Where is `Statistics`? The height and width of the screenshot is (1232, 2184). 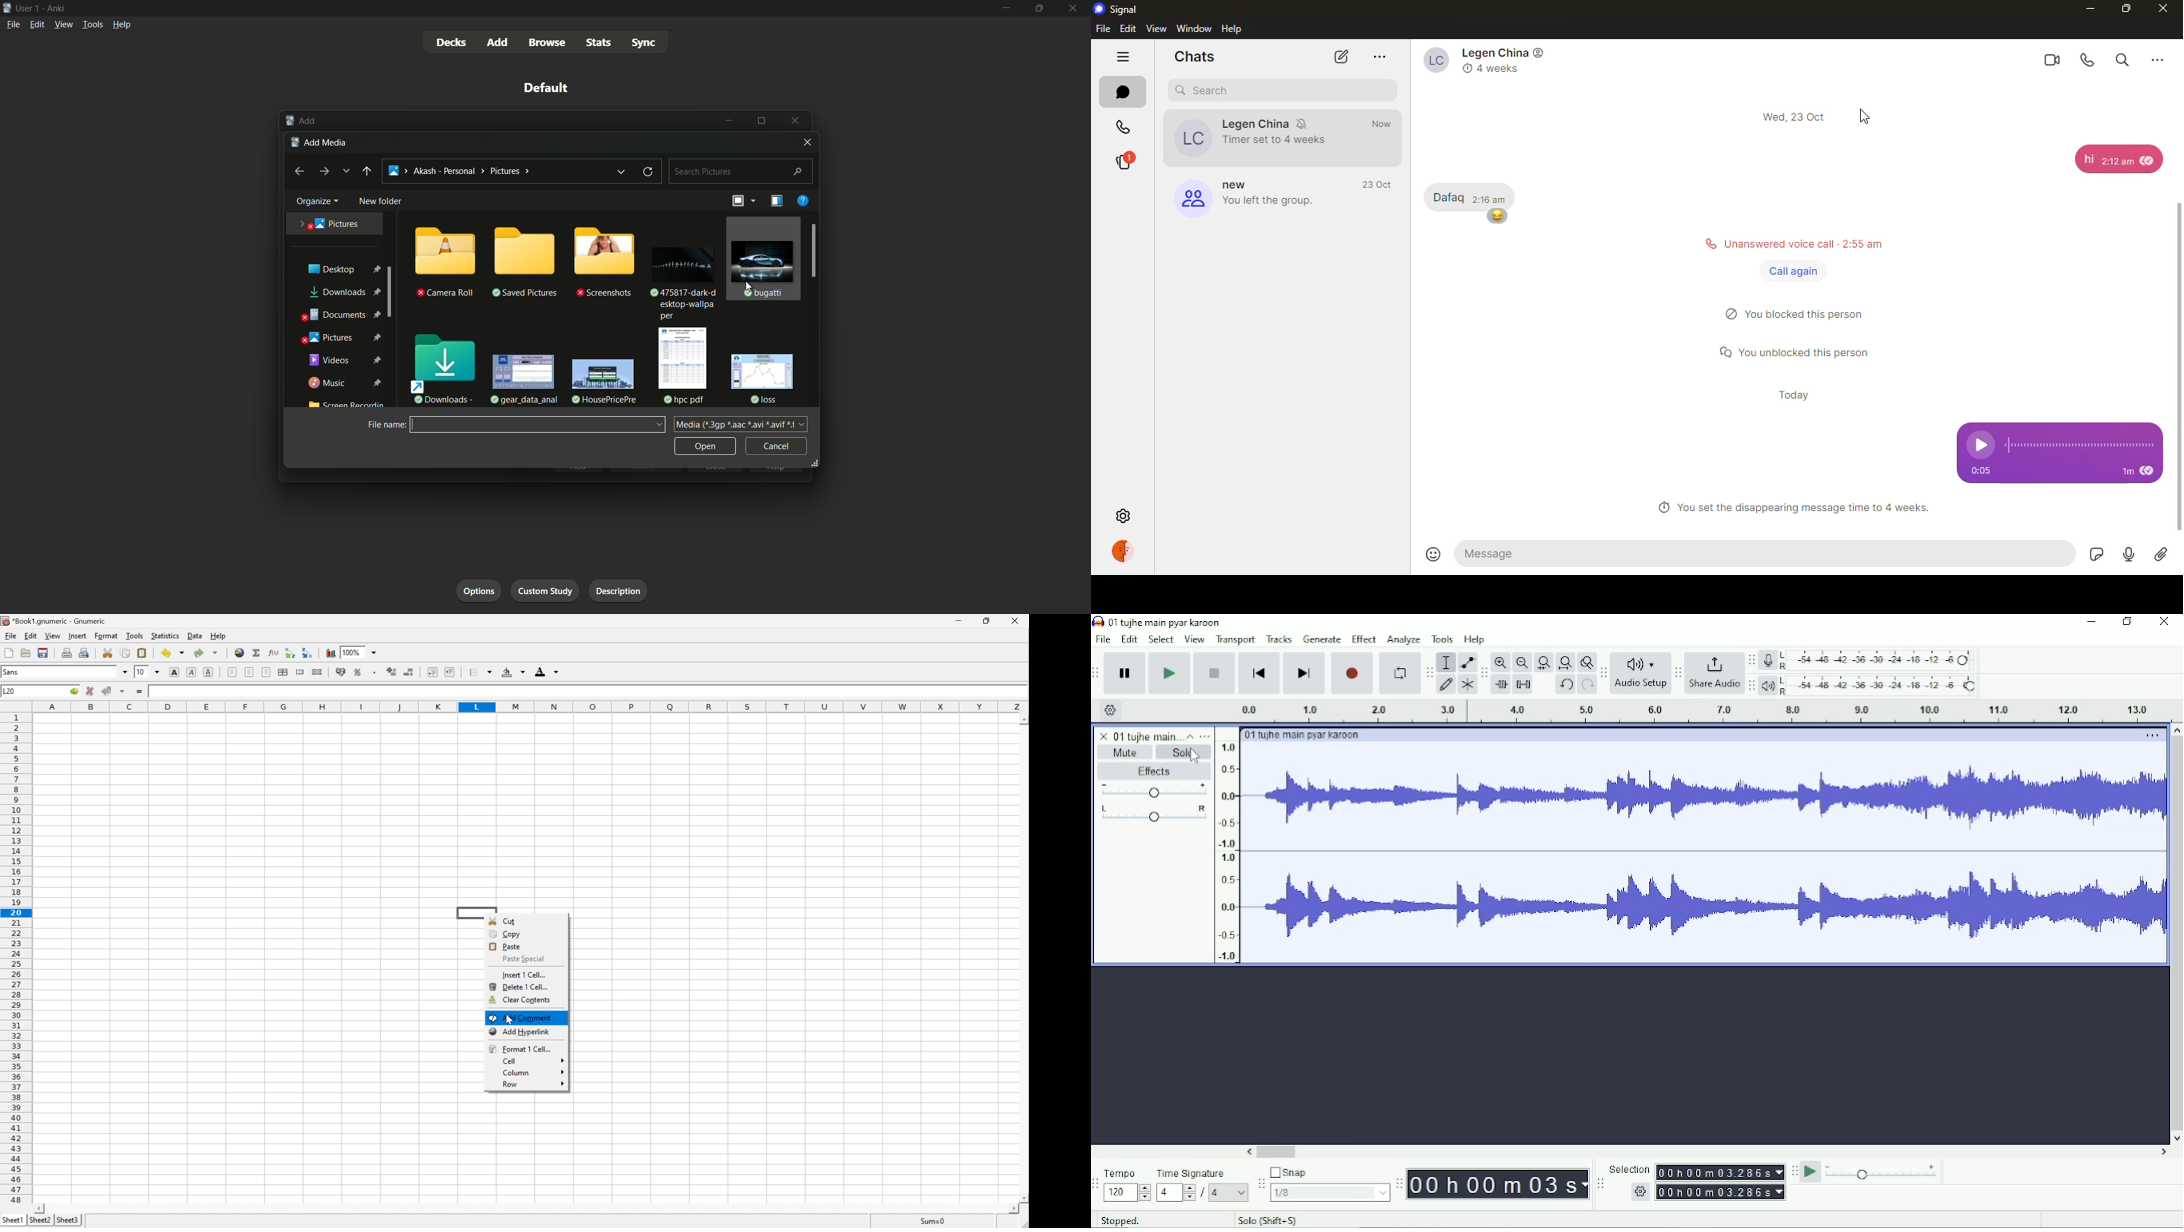
Statistics is located at coordinates (165, 635).